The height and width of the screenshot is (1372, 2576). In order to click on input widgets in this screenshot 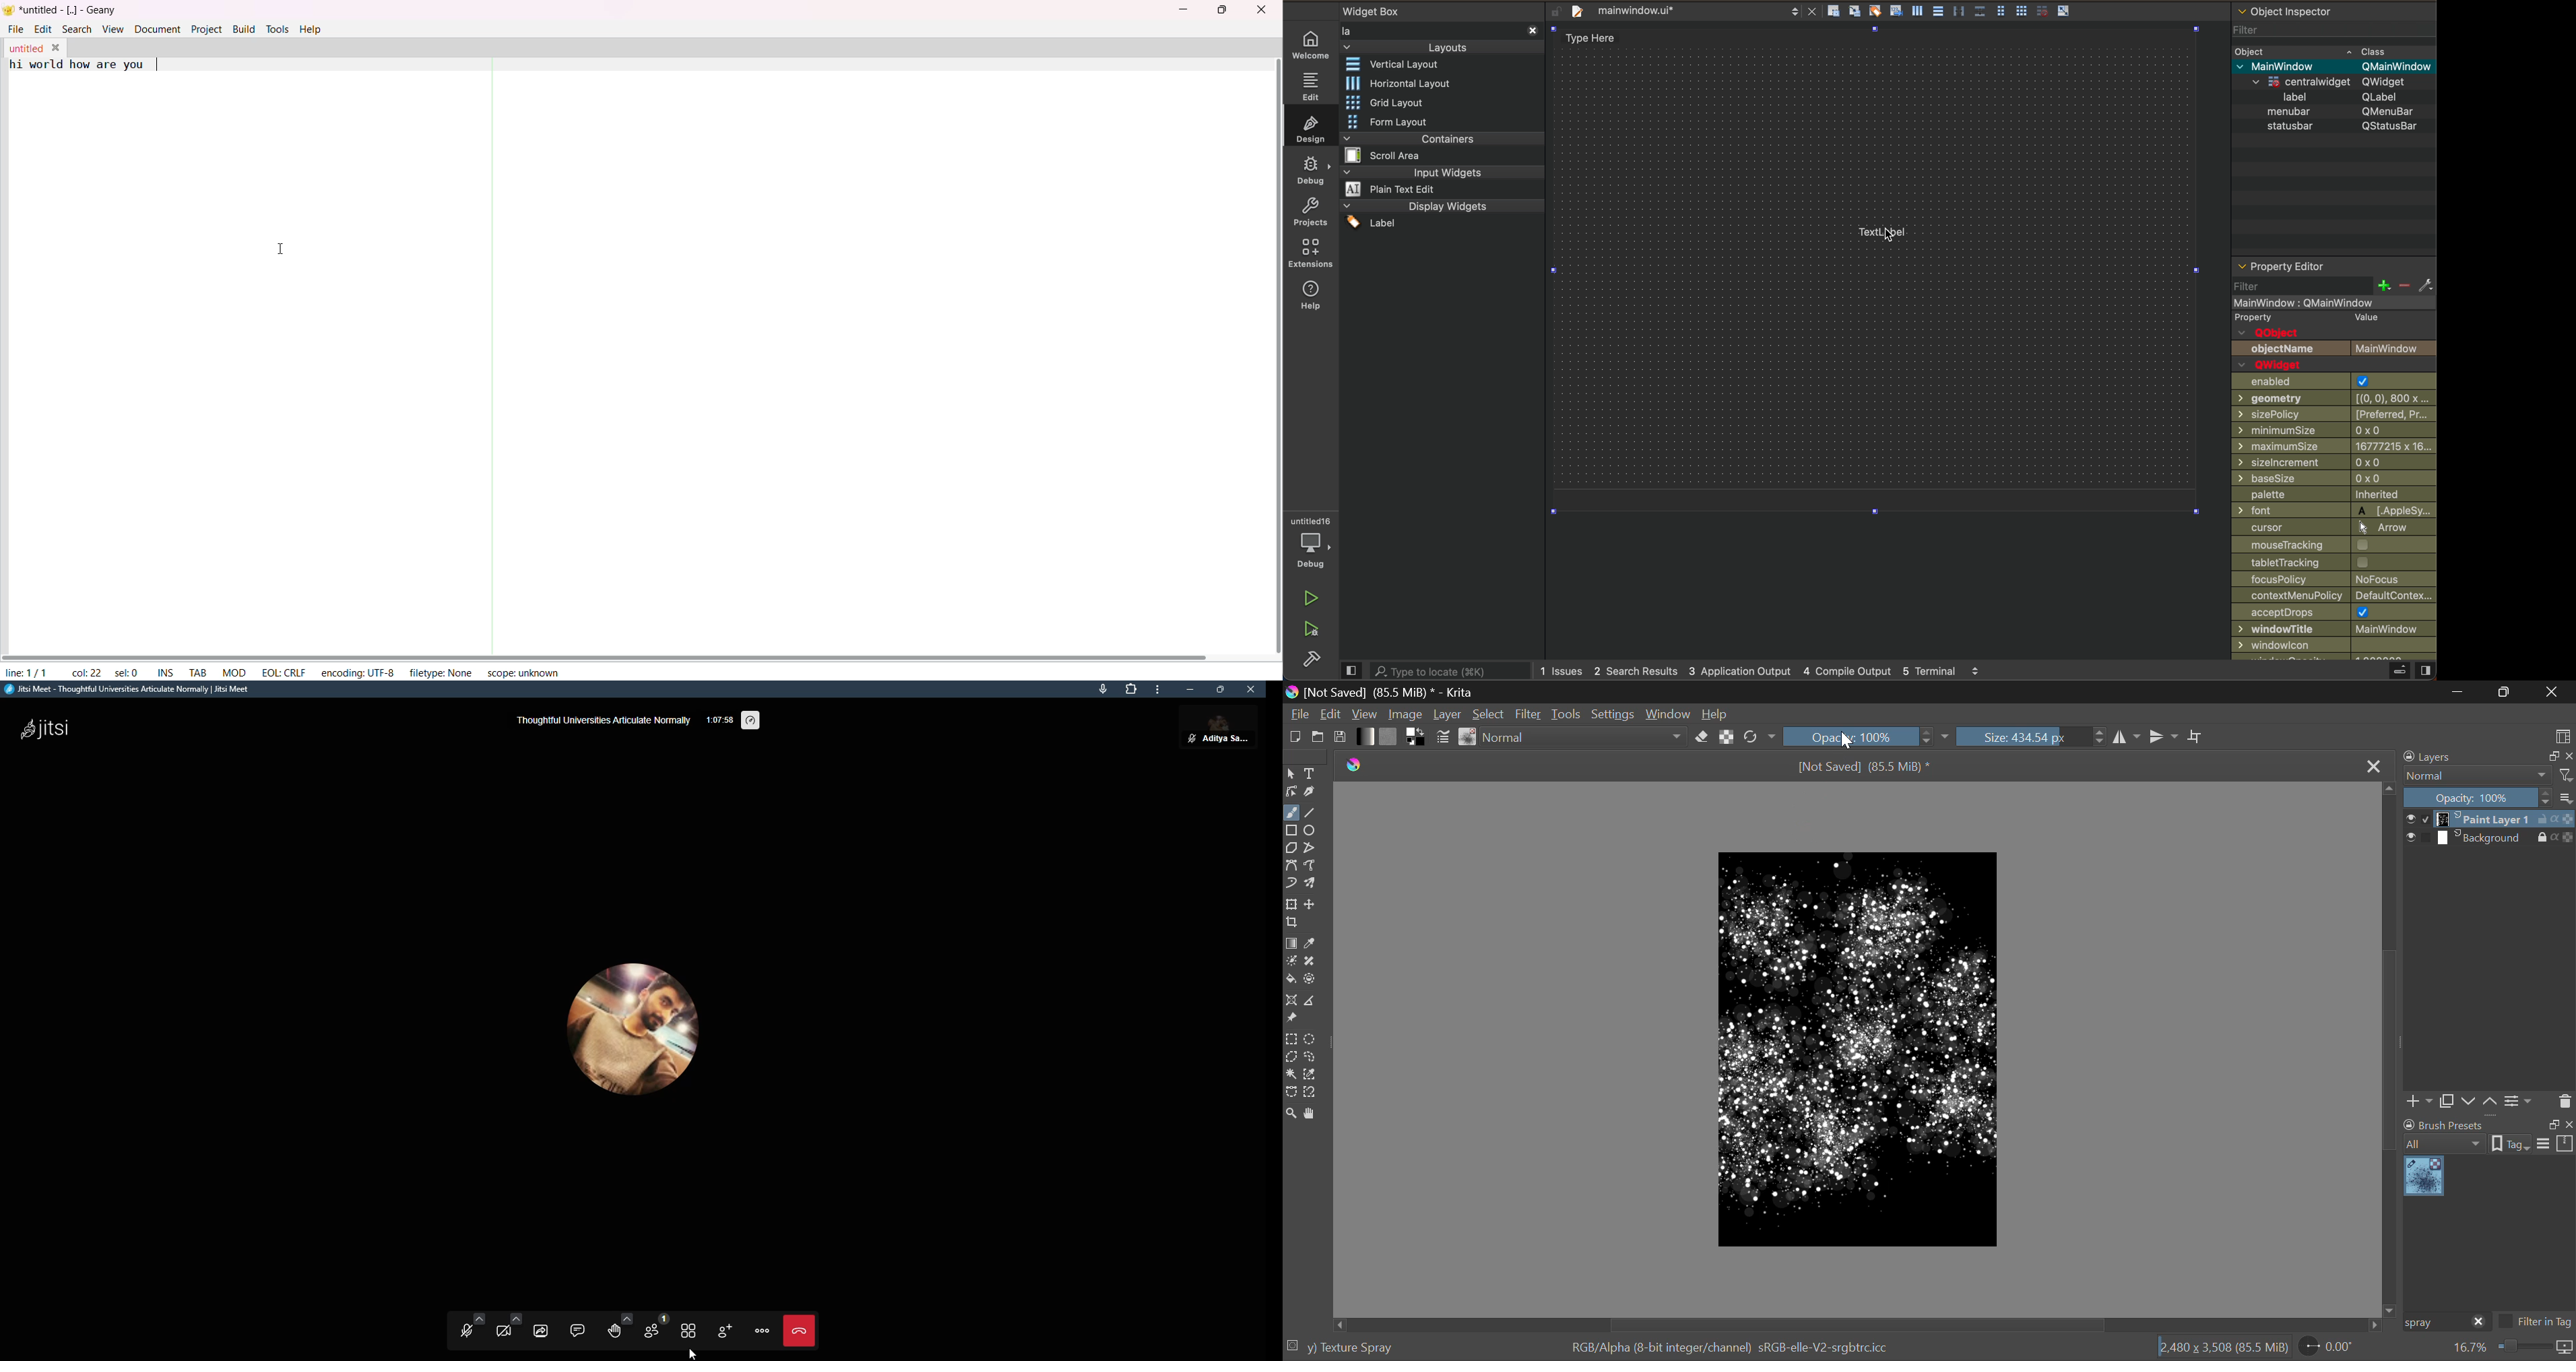, I will do `click(1441, 172)`.